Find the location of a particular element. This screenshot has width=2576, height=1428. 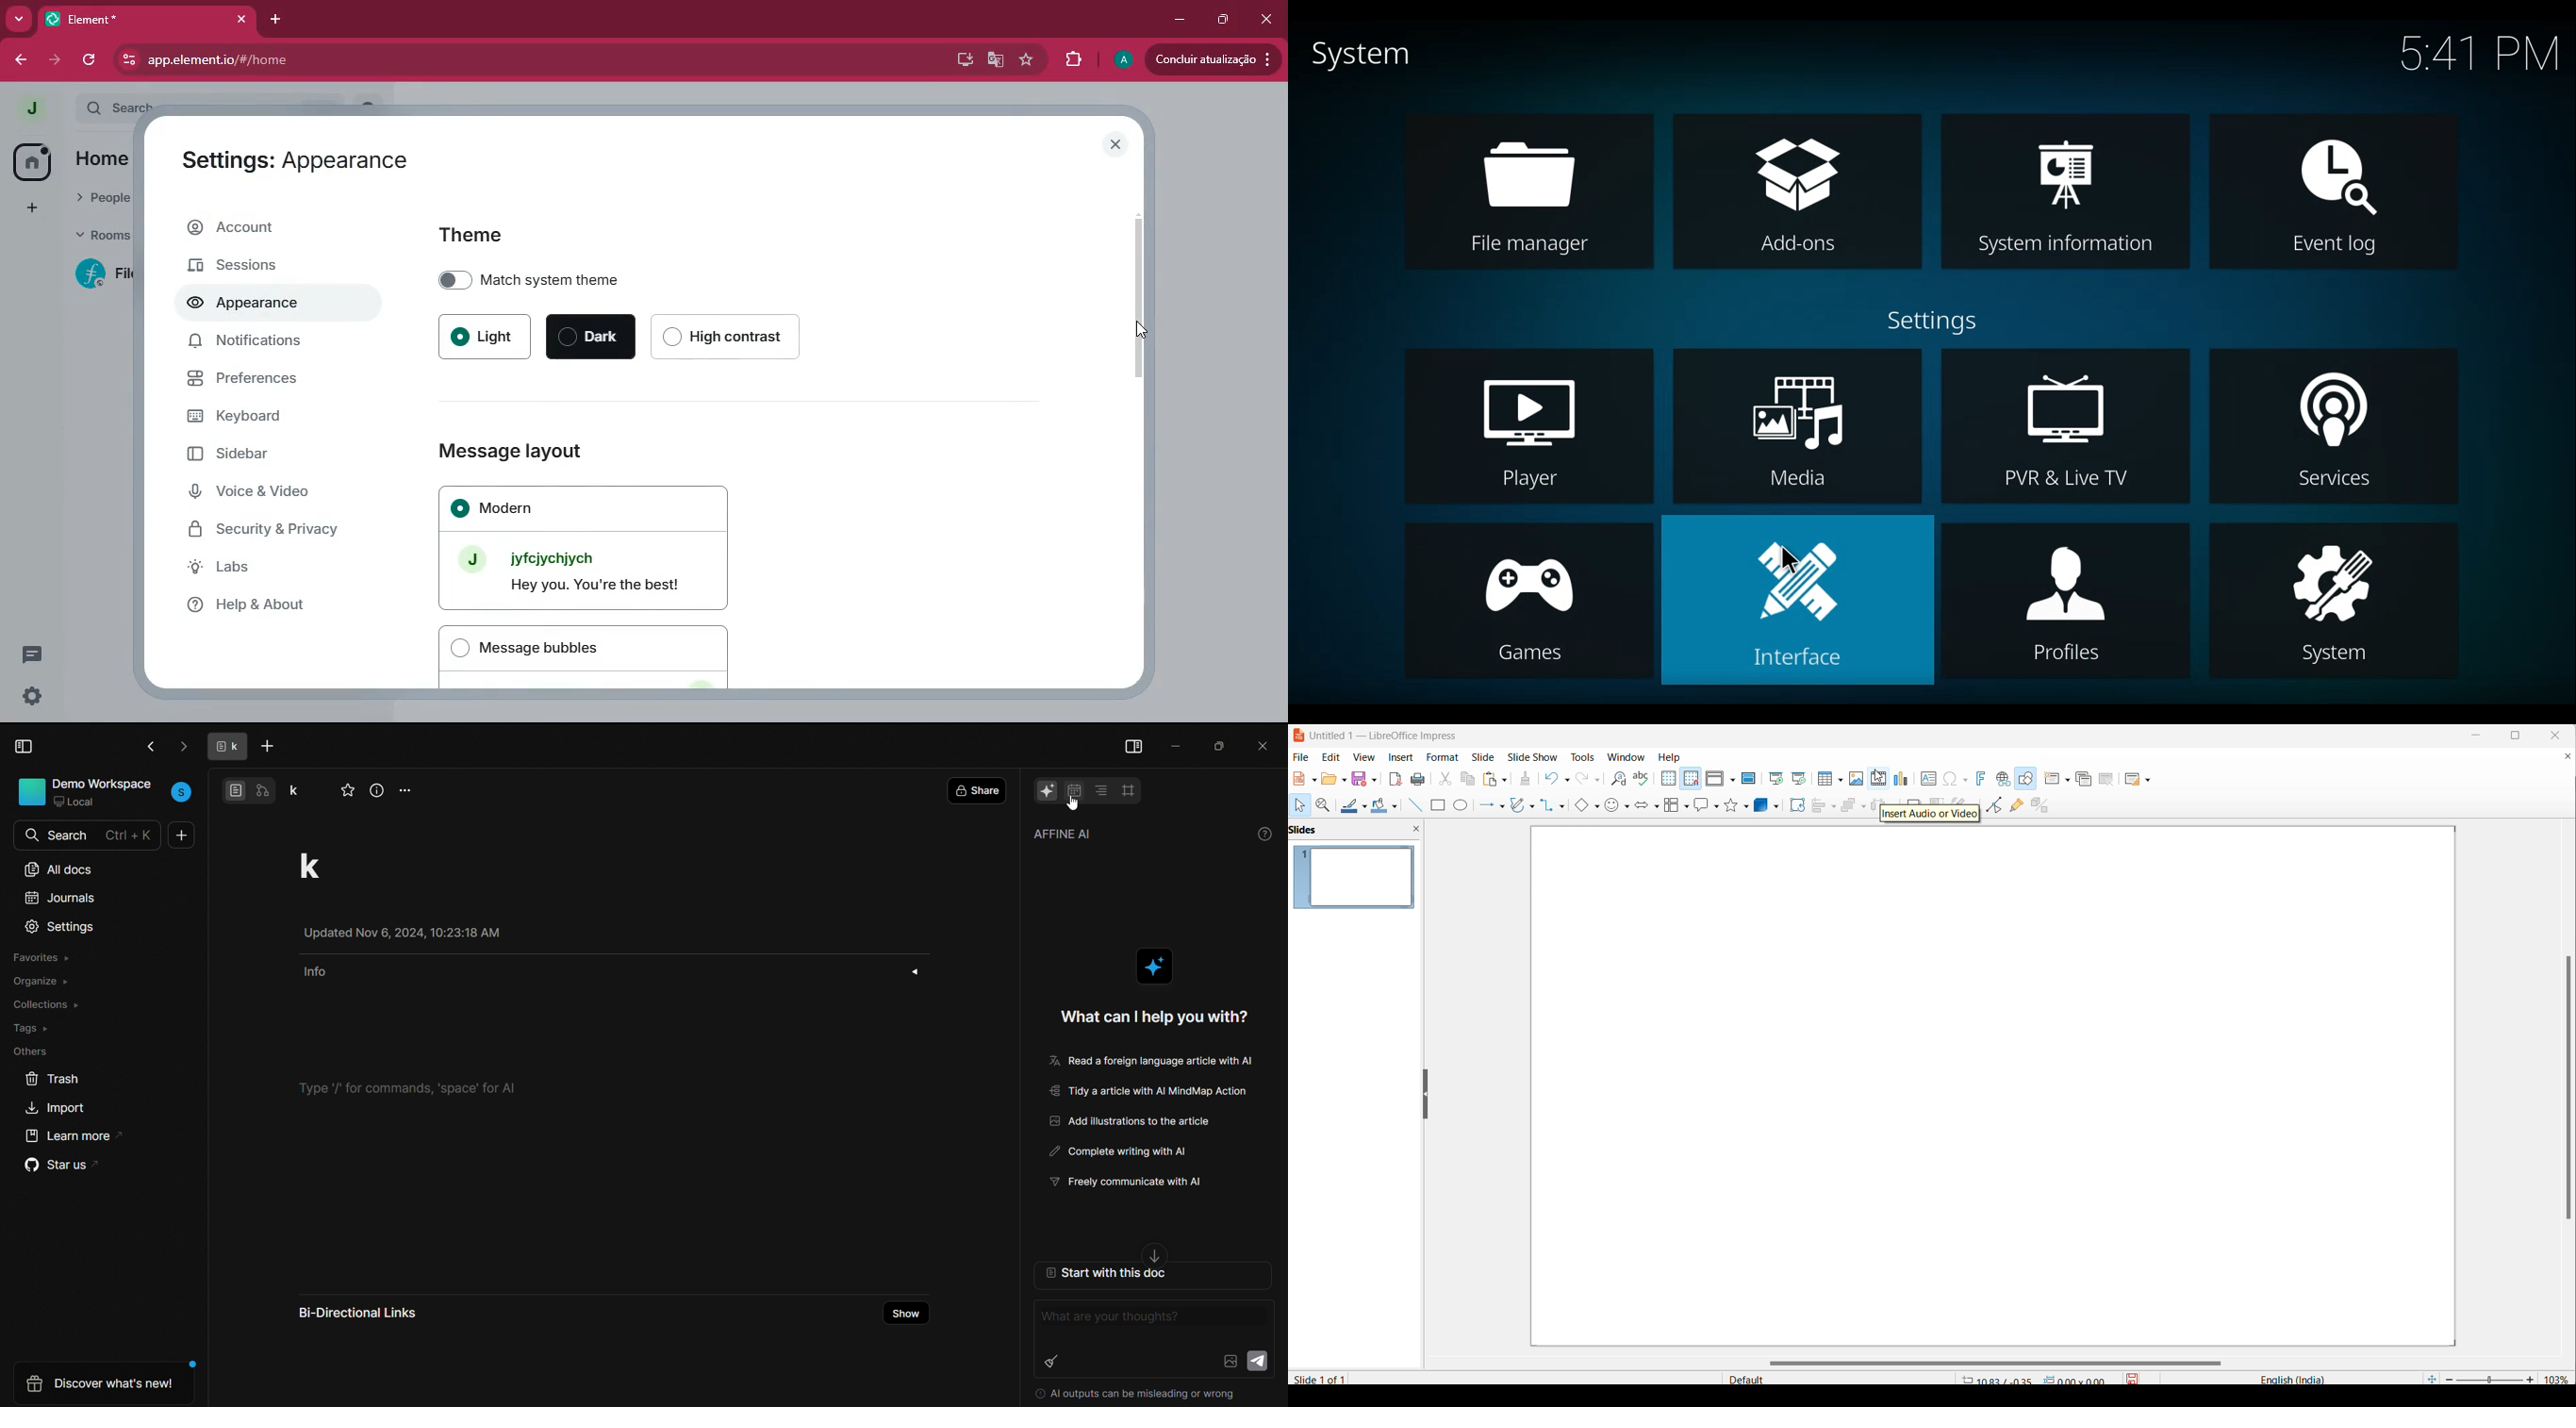

insert text or audio is located at coordinates (1929, 816).